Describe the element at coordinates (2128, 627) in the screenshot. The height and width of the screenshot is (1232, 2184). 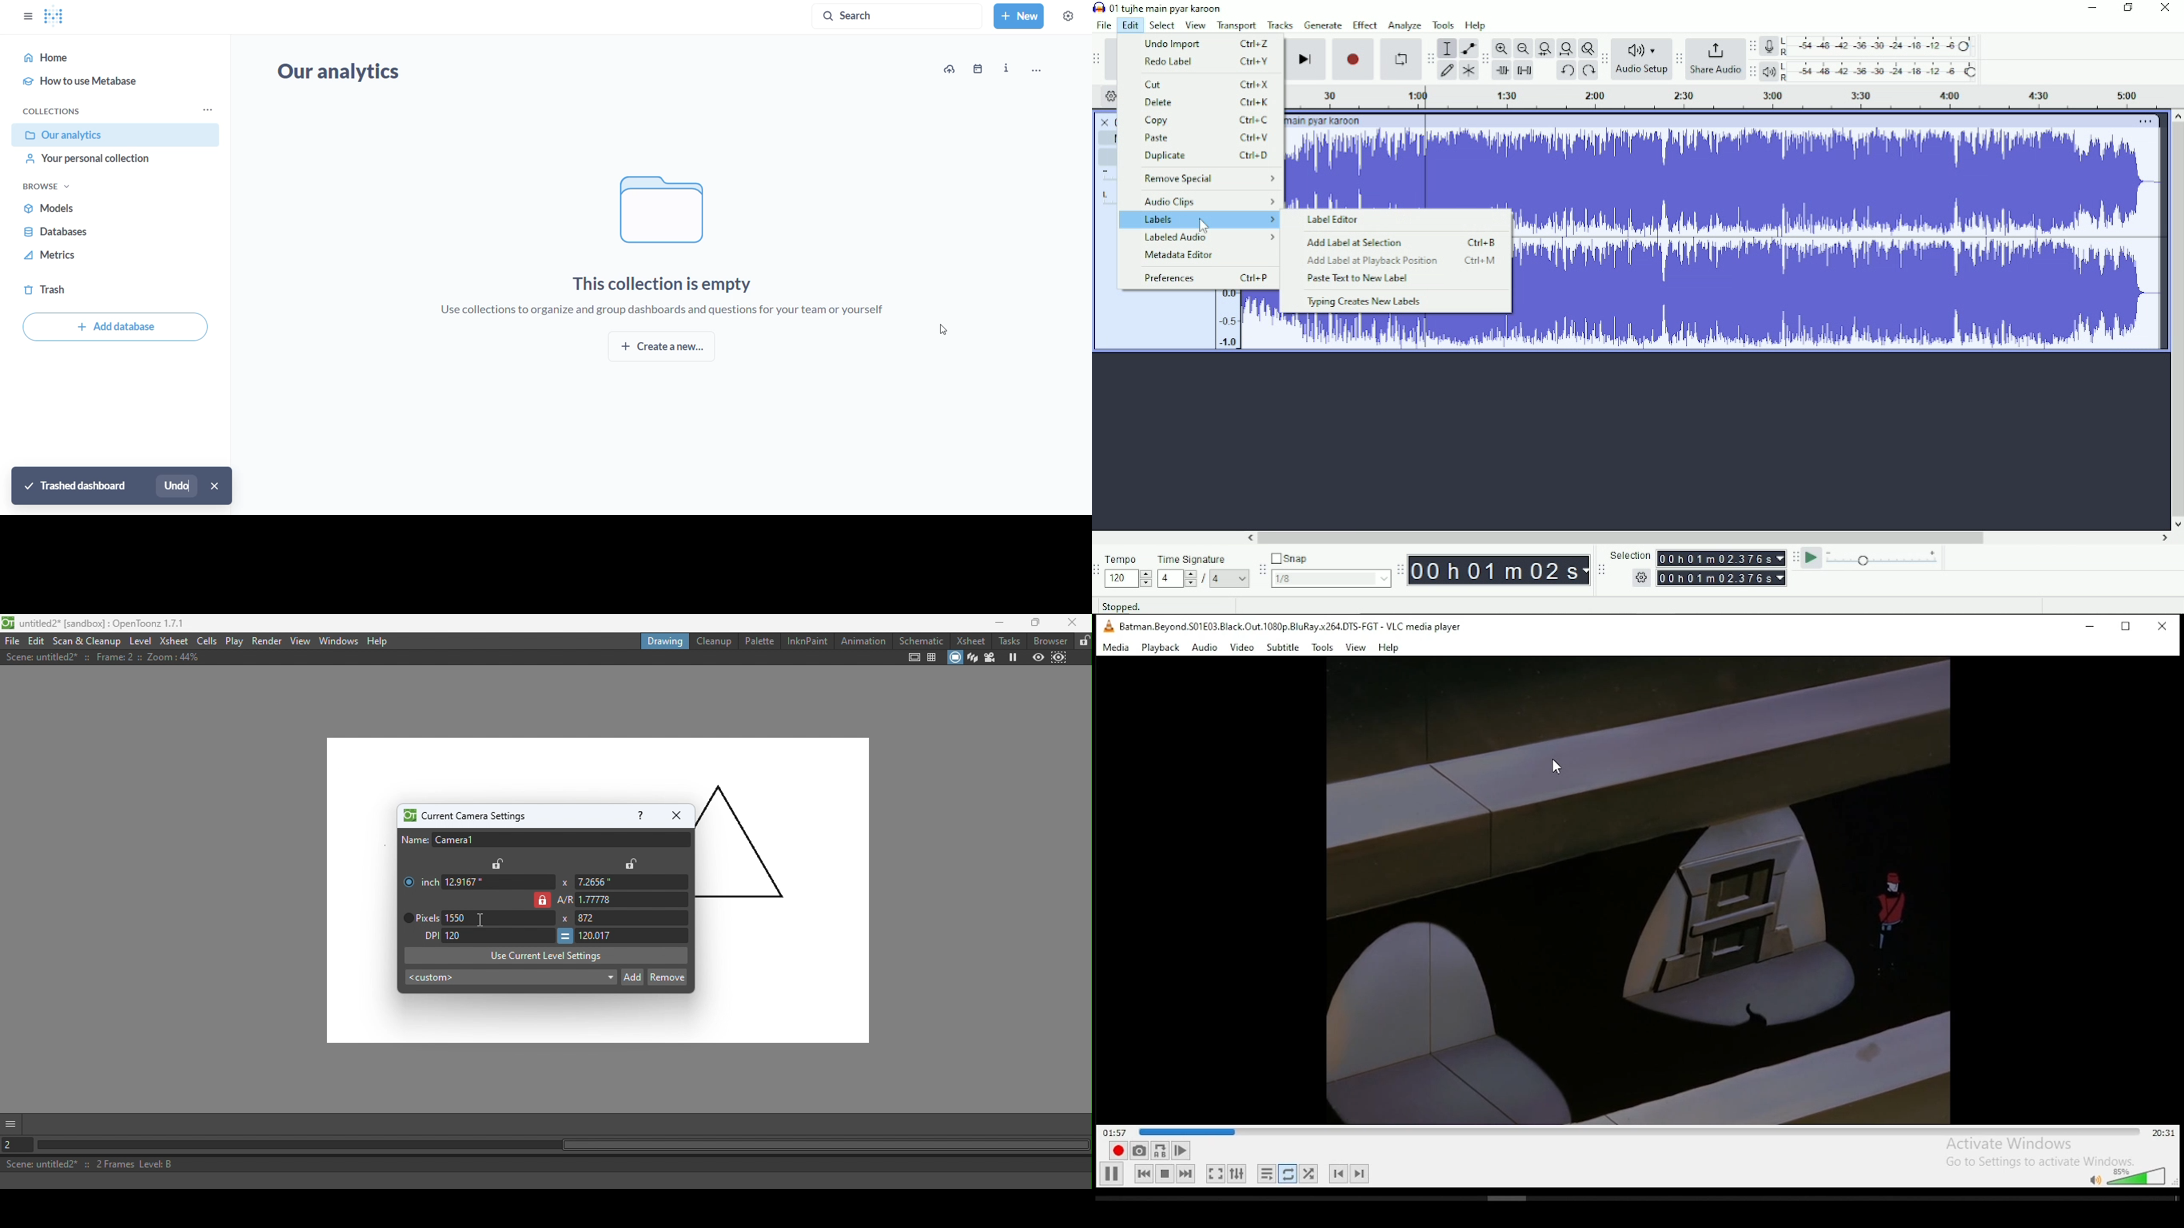
I see `restore` at that location.